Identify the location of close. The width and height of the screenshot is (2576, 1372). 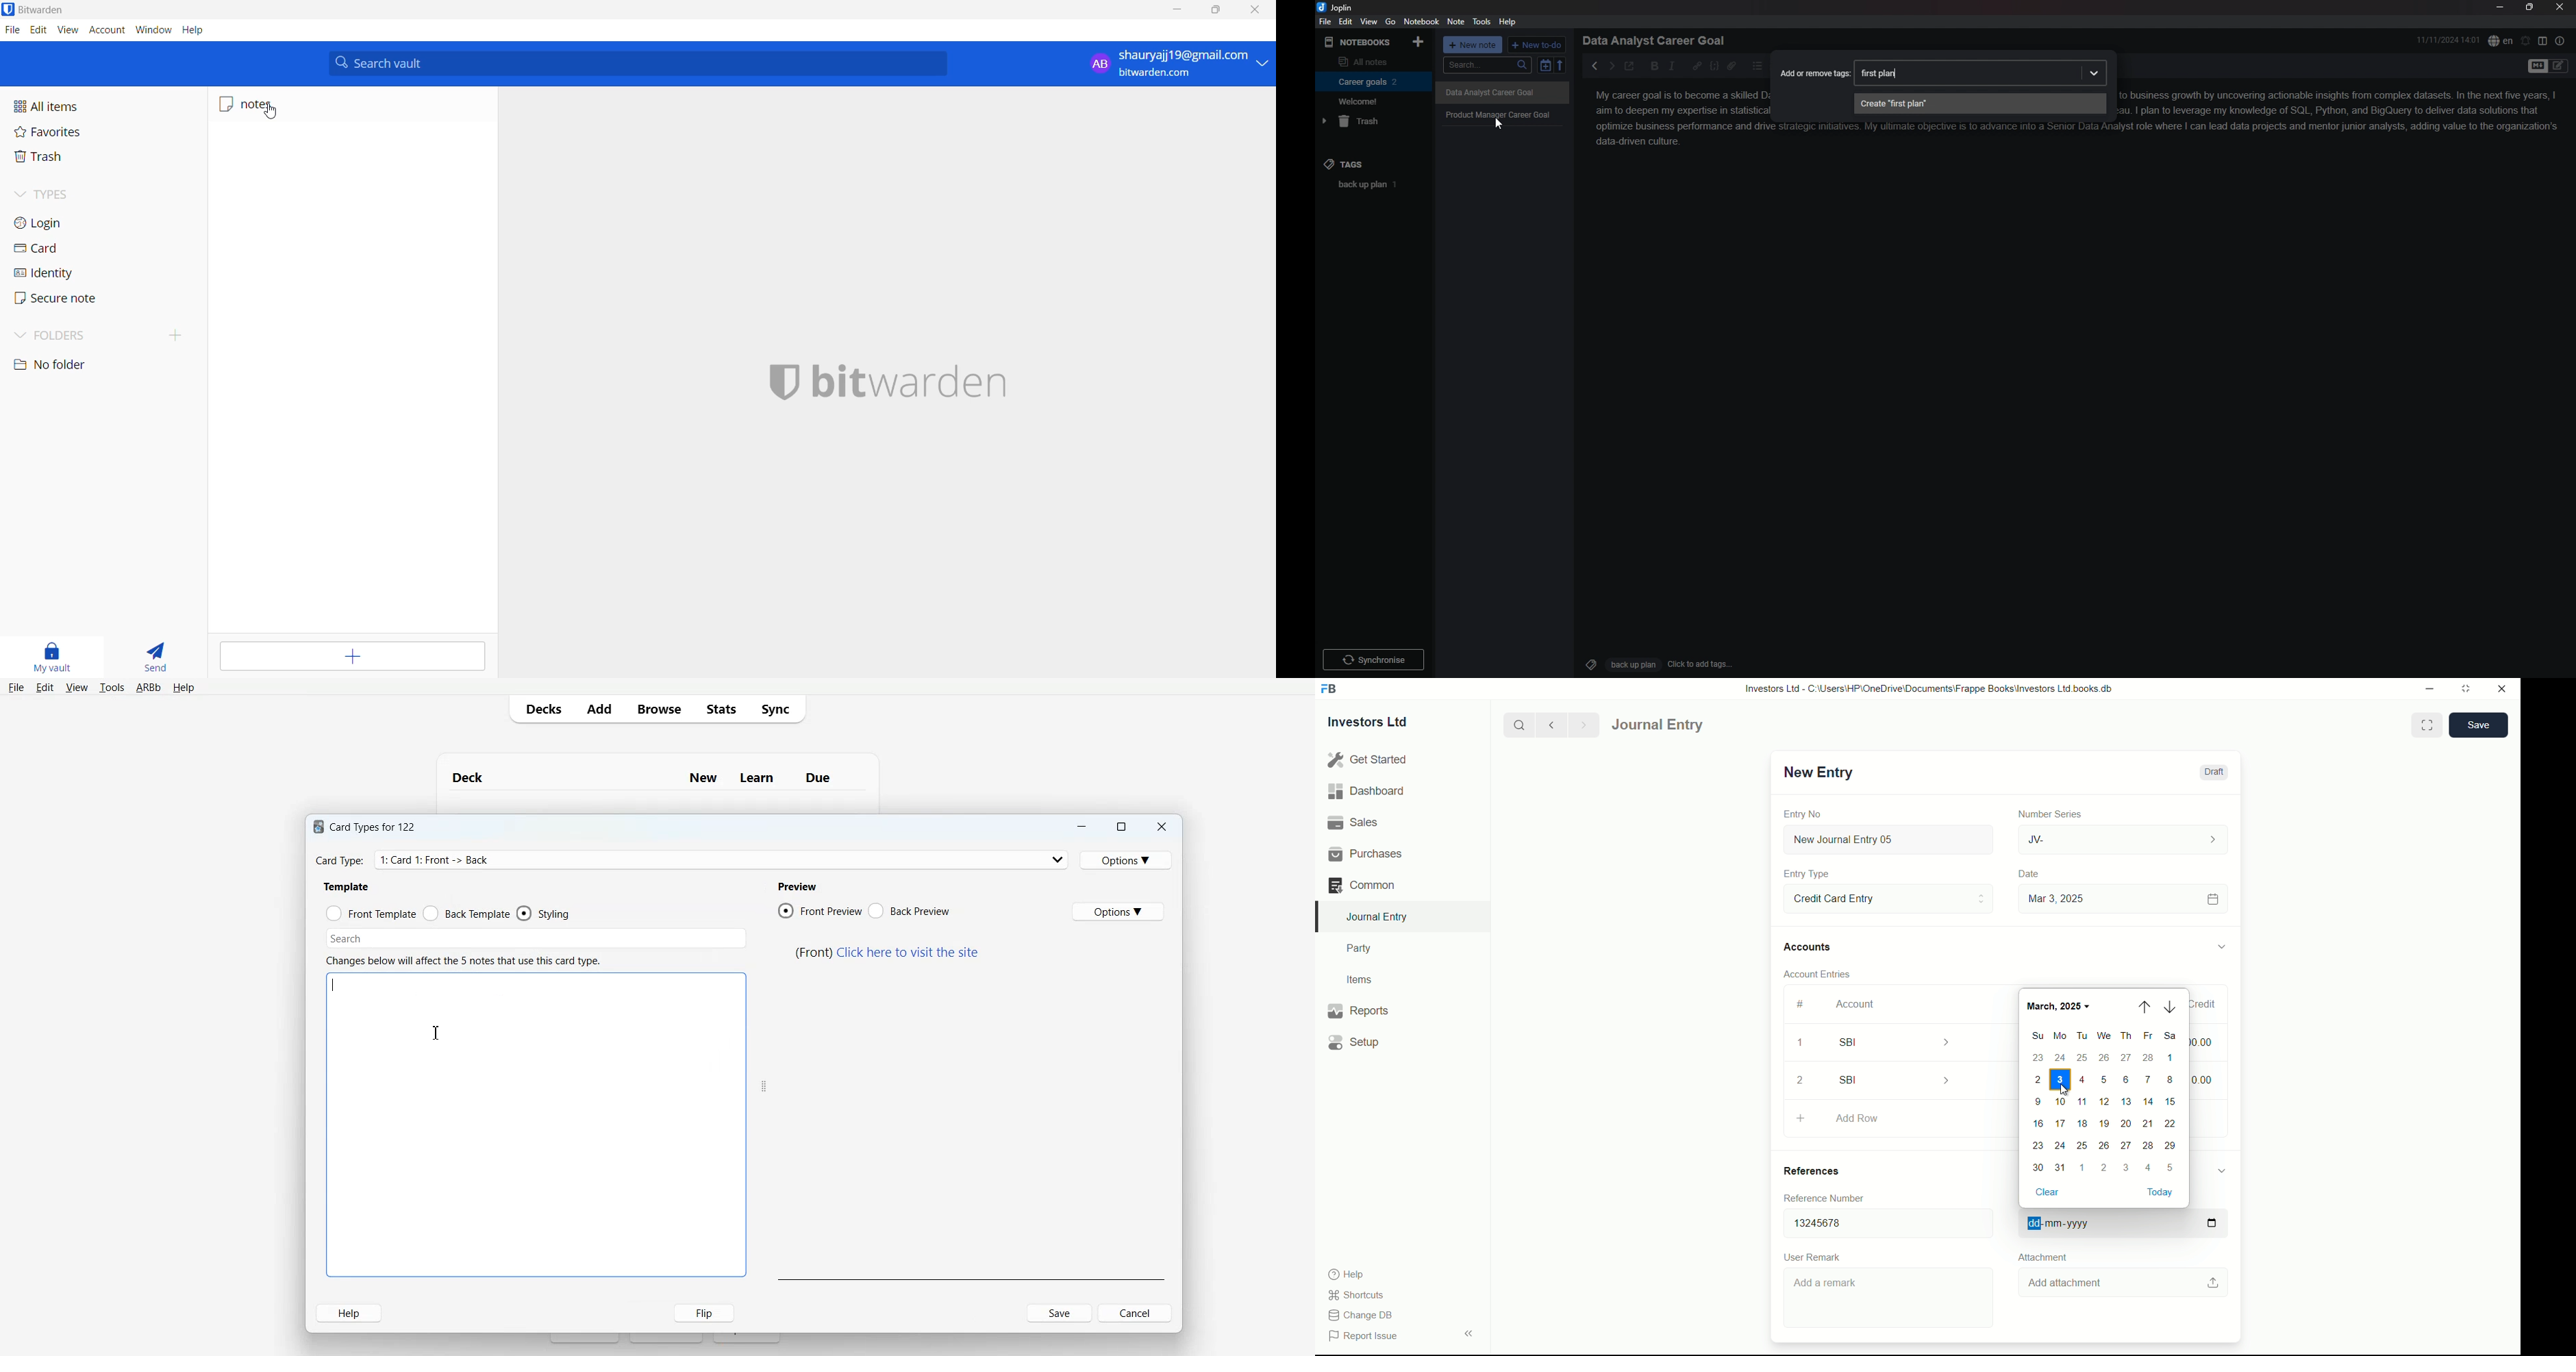
(2502, 689).